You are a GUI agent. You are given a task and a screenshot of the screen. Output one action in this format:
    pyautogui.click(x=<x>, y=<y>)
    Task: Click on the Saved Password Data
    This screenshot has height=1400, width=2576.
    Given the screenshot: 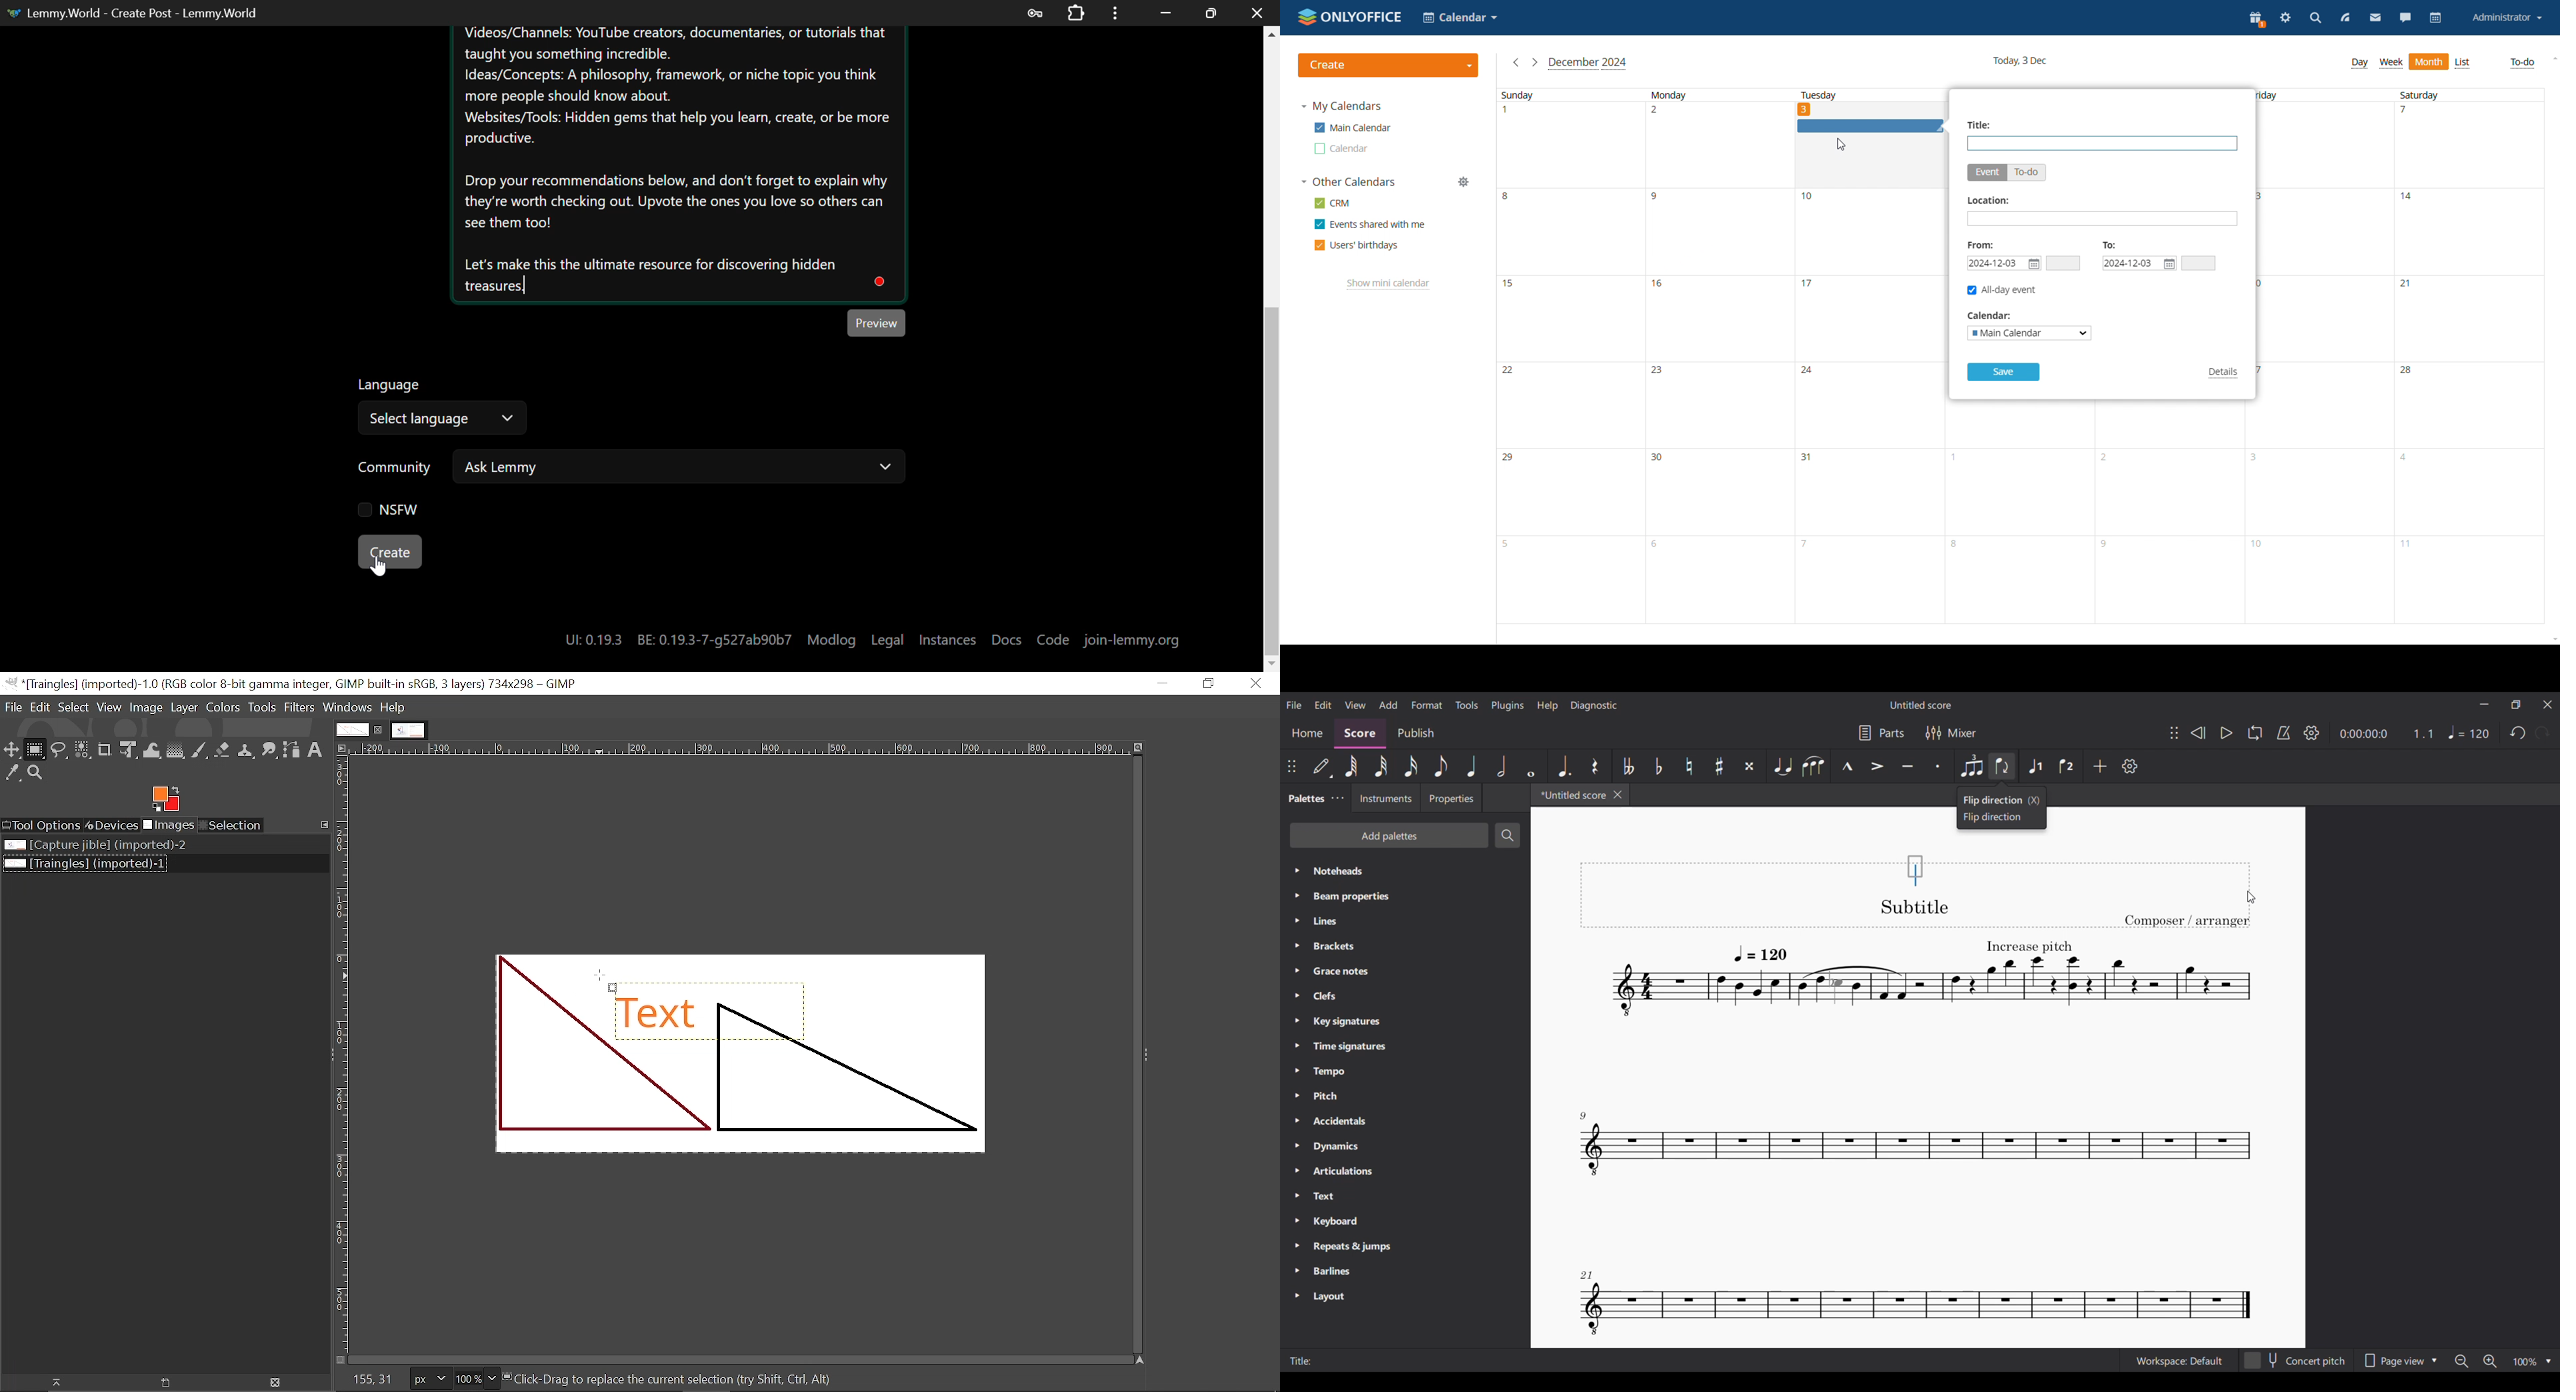 What is the action you would take?
    pyautogui.click(x=1033, y=13)
    